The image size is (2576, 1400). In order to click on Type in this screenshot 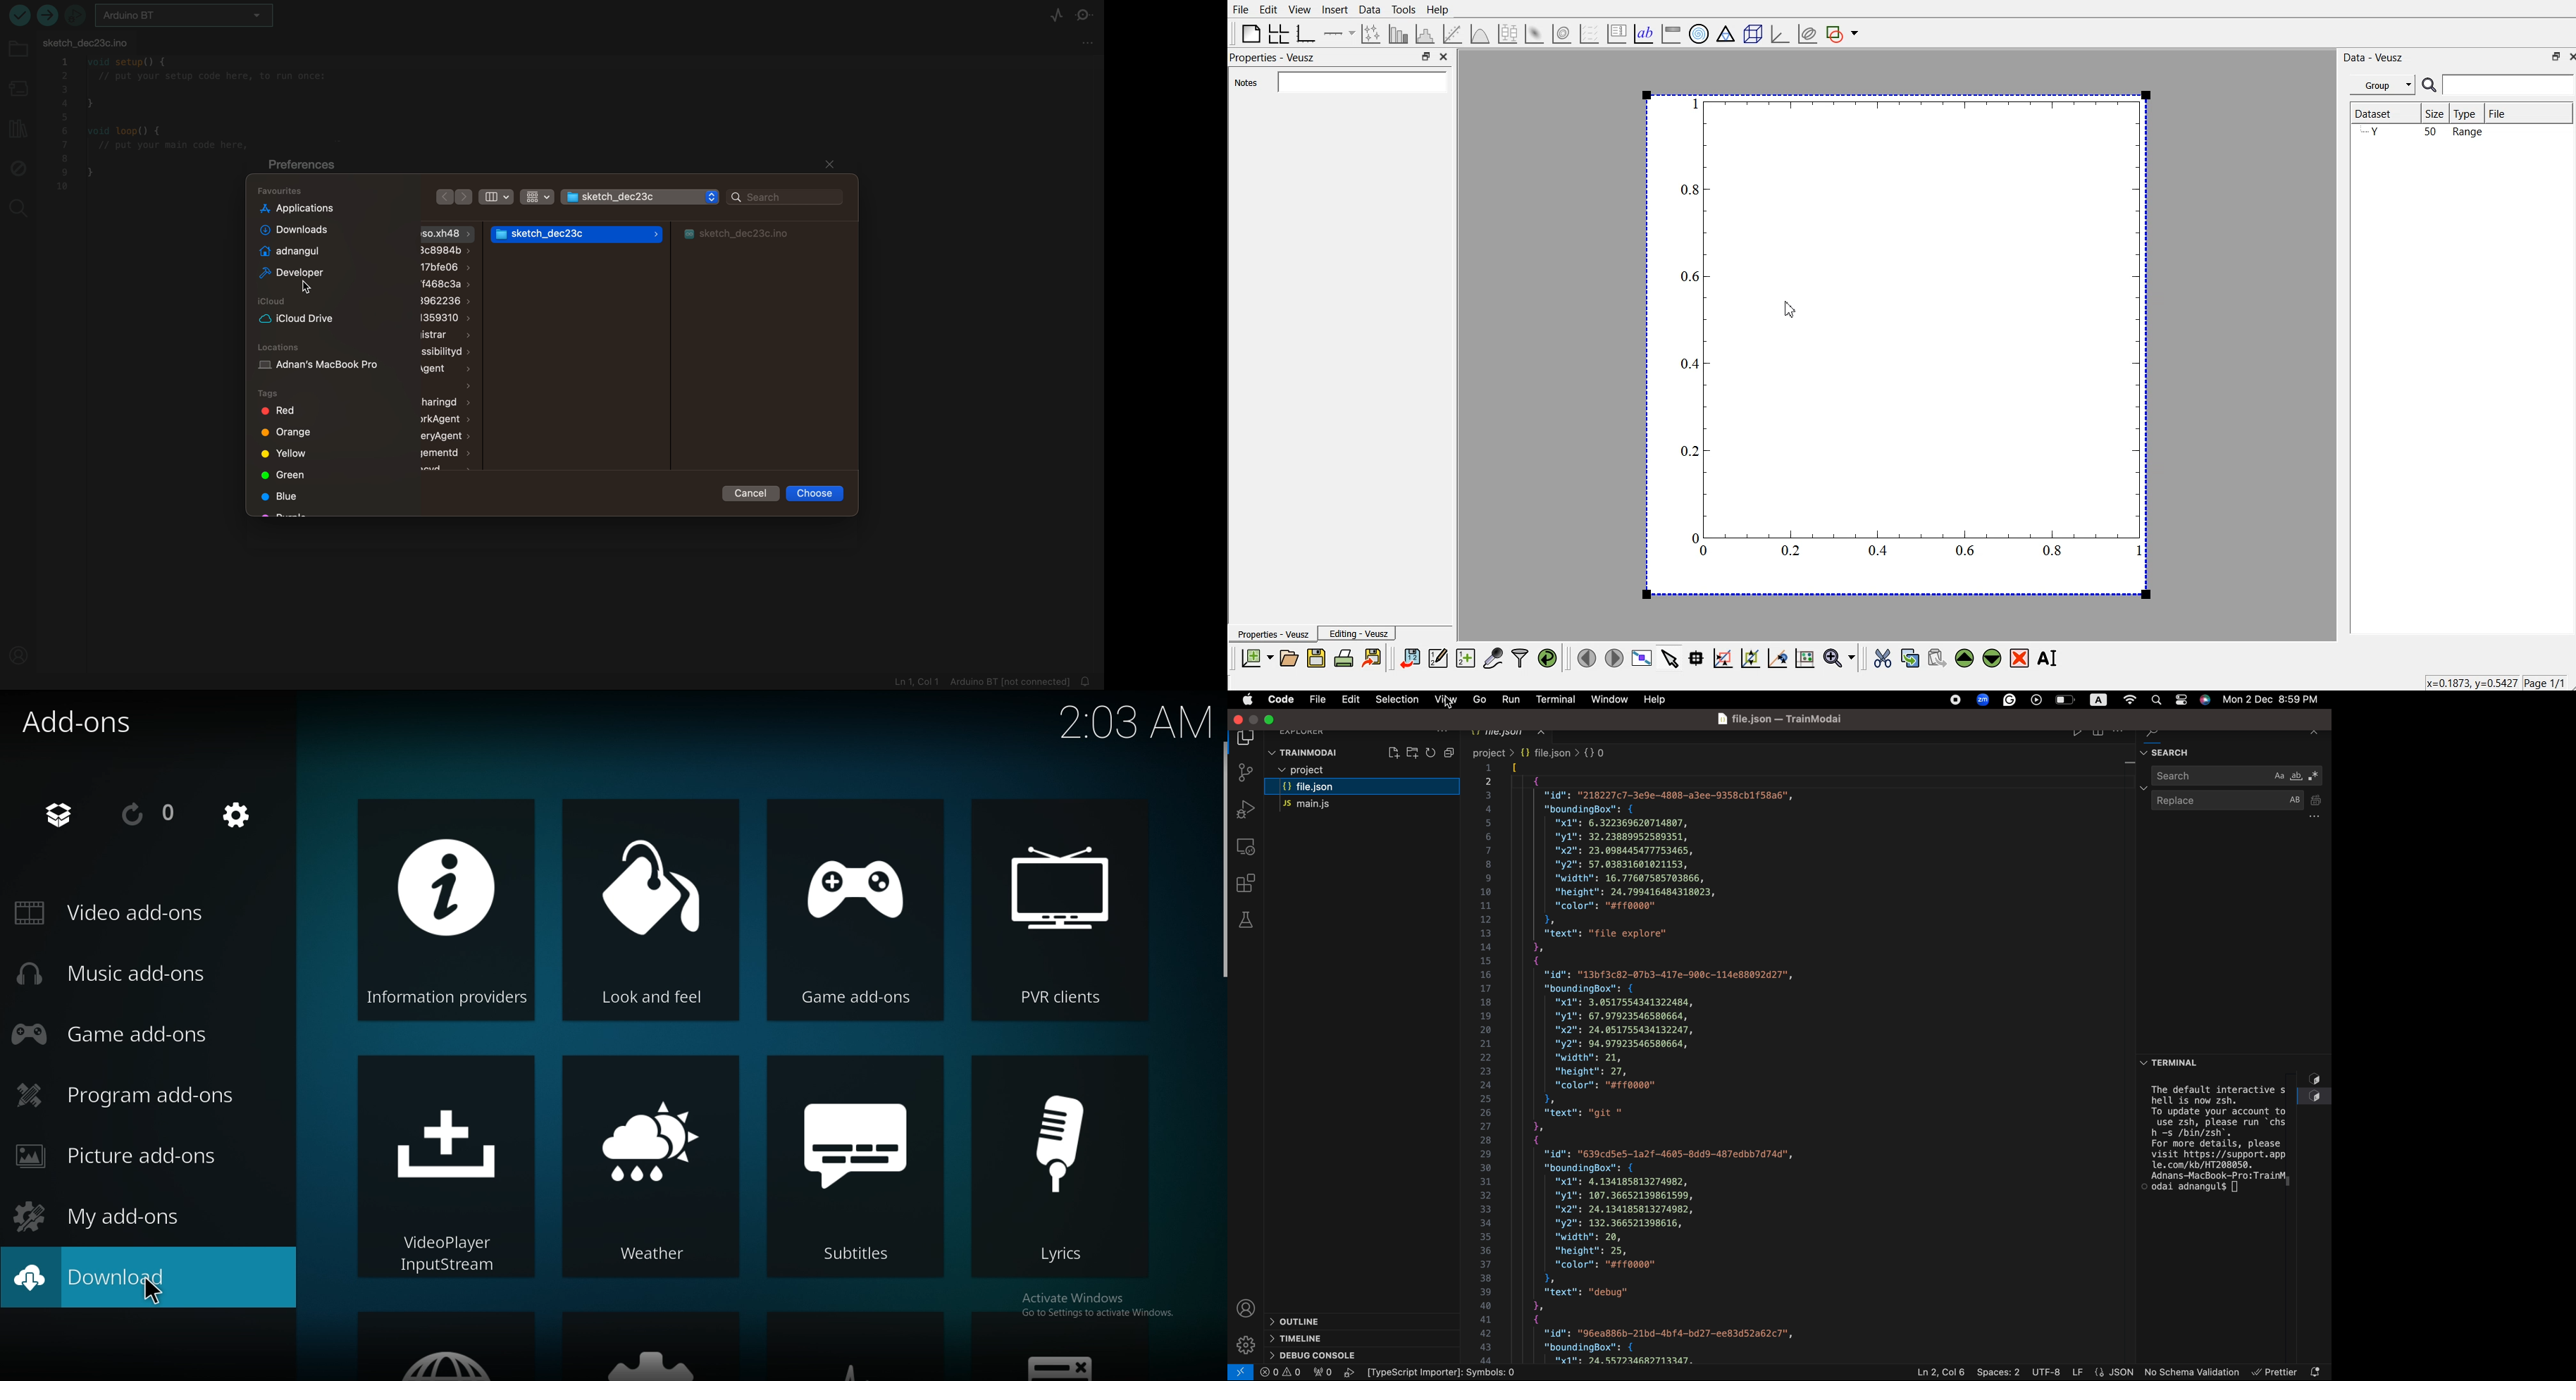, I will do `click(2468, 113)`.